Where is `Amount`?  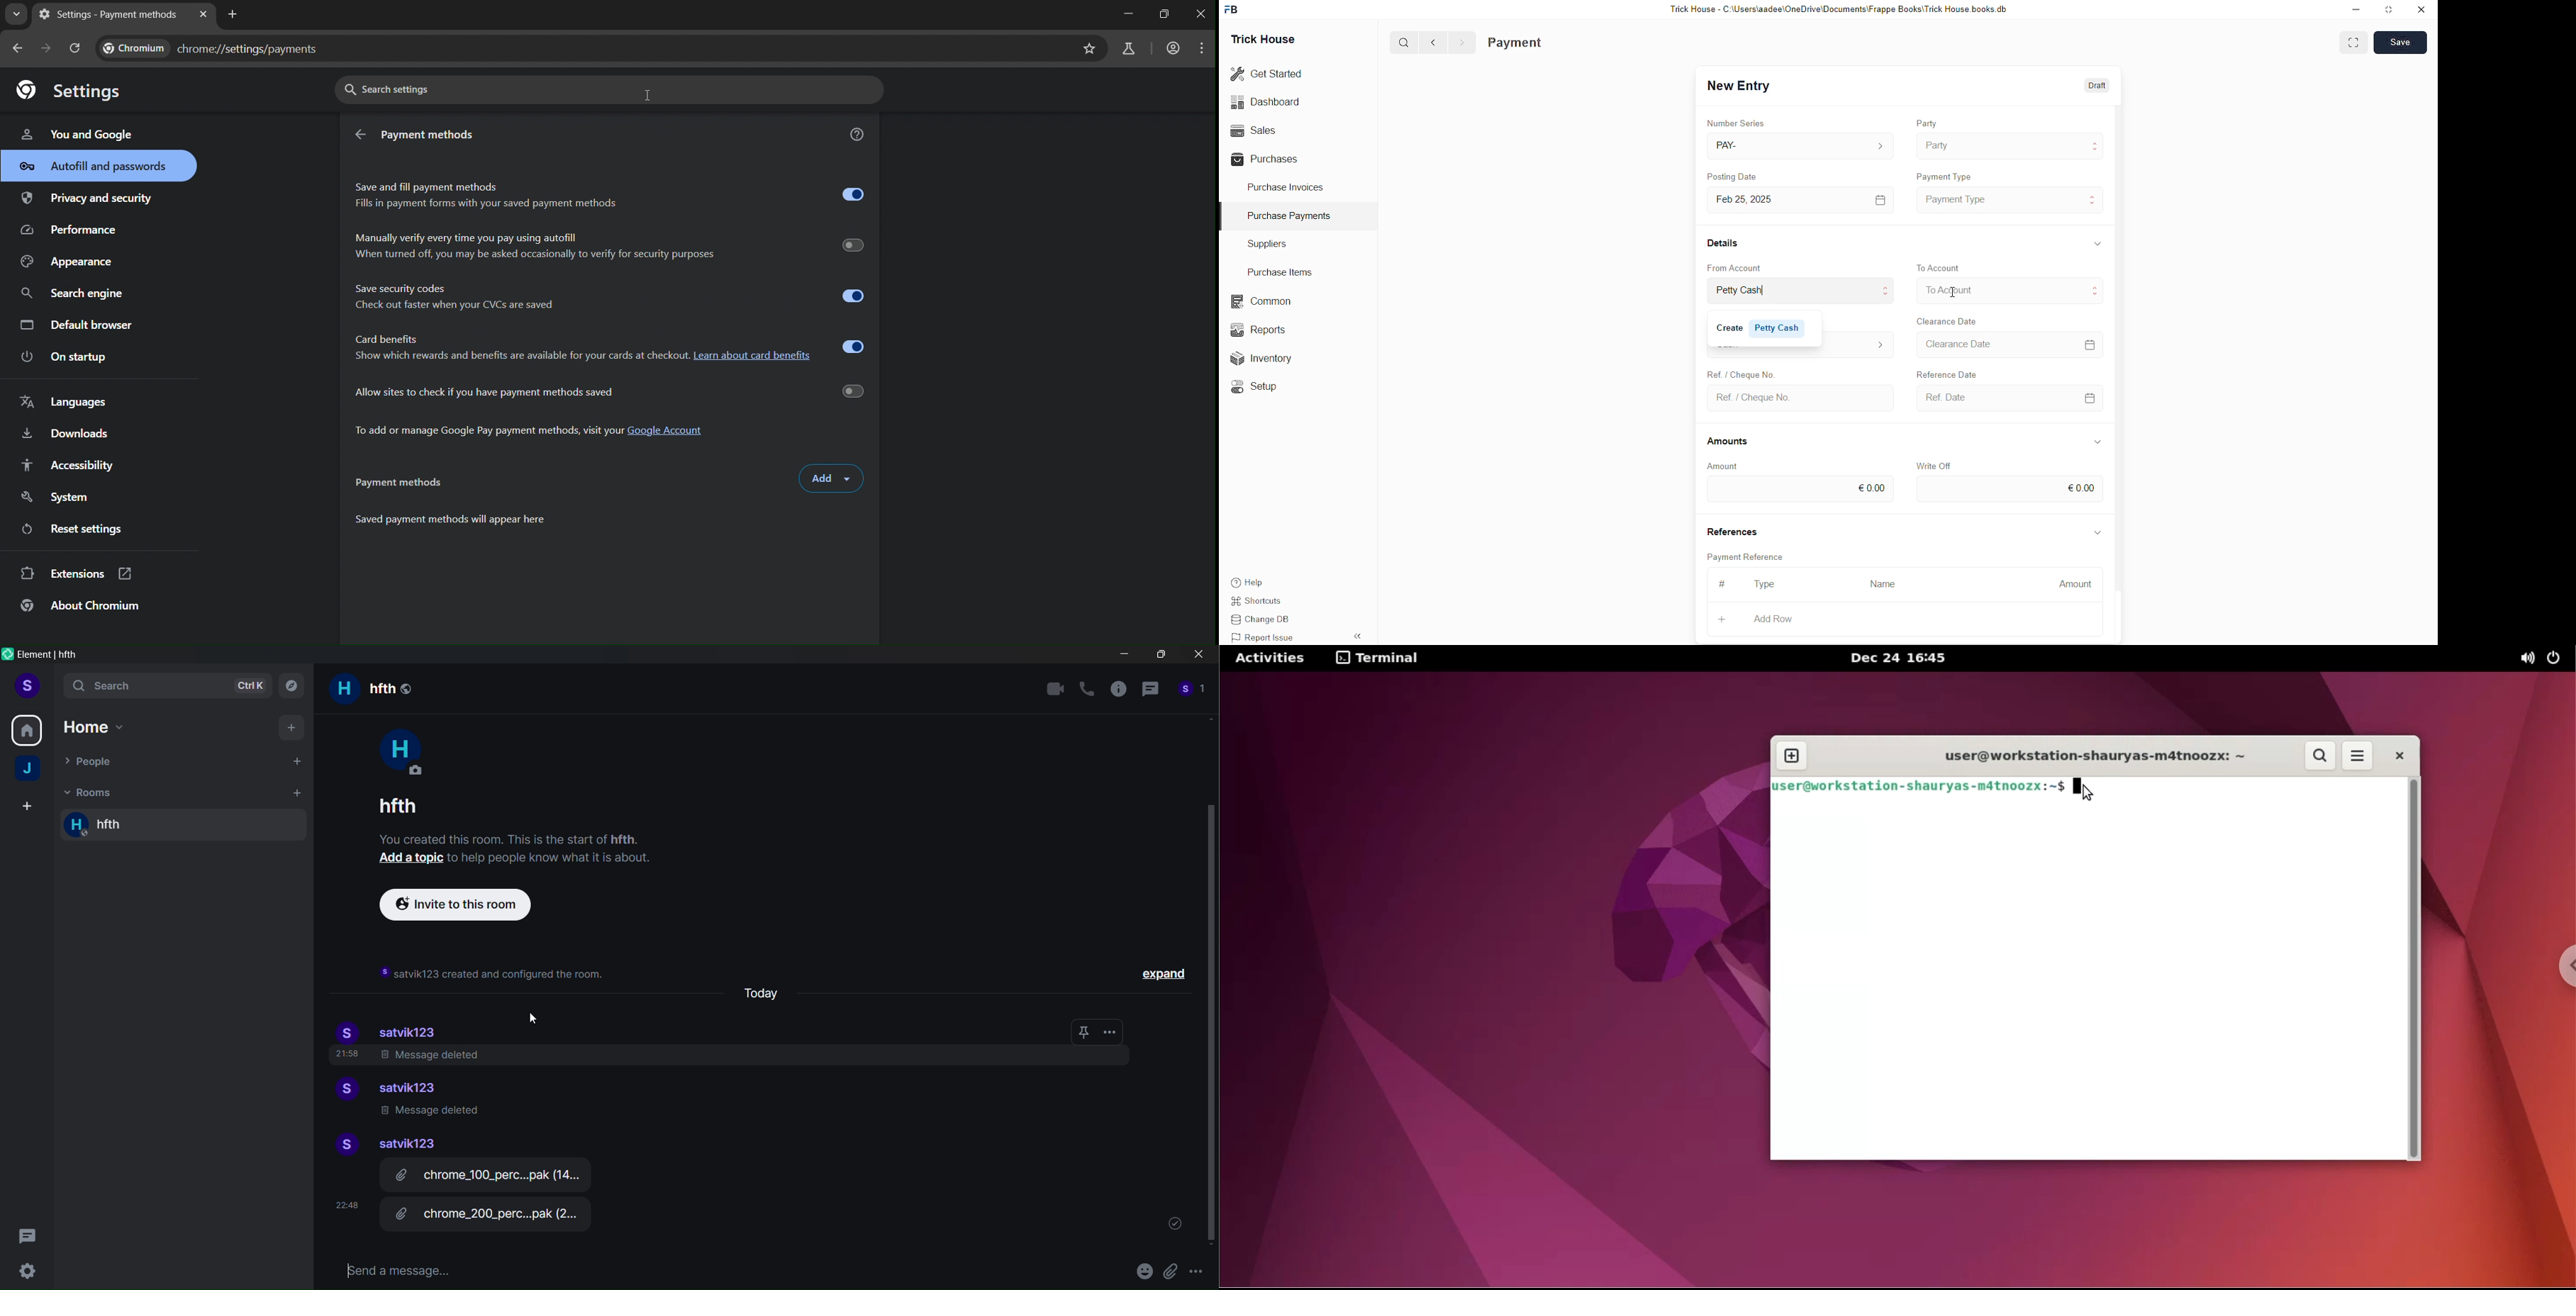
Amount is located at coordinates (2076, 581).